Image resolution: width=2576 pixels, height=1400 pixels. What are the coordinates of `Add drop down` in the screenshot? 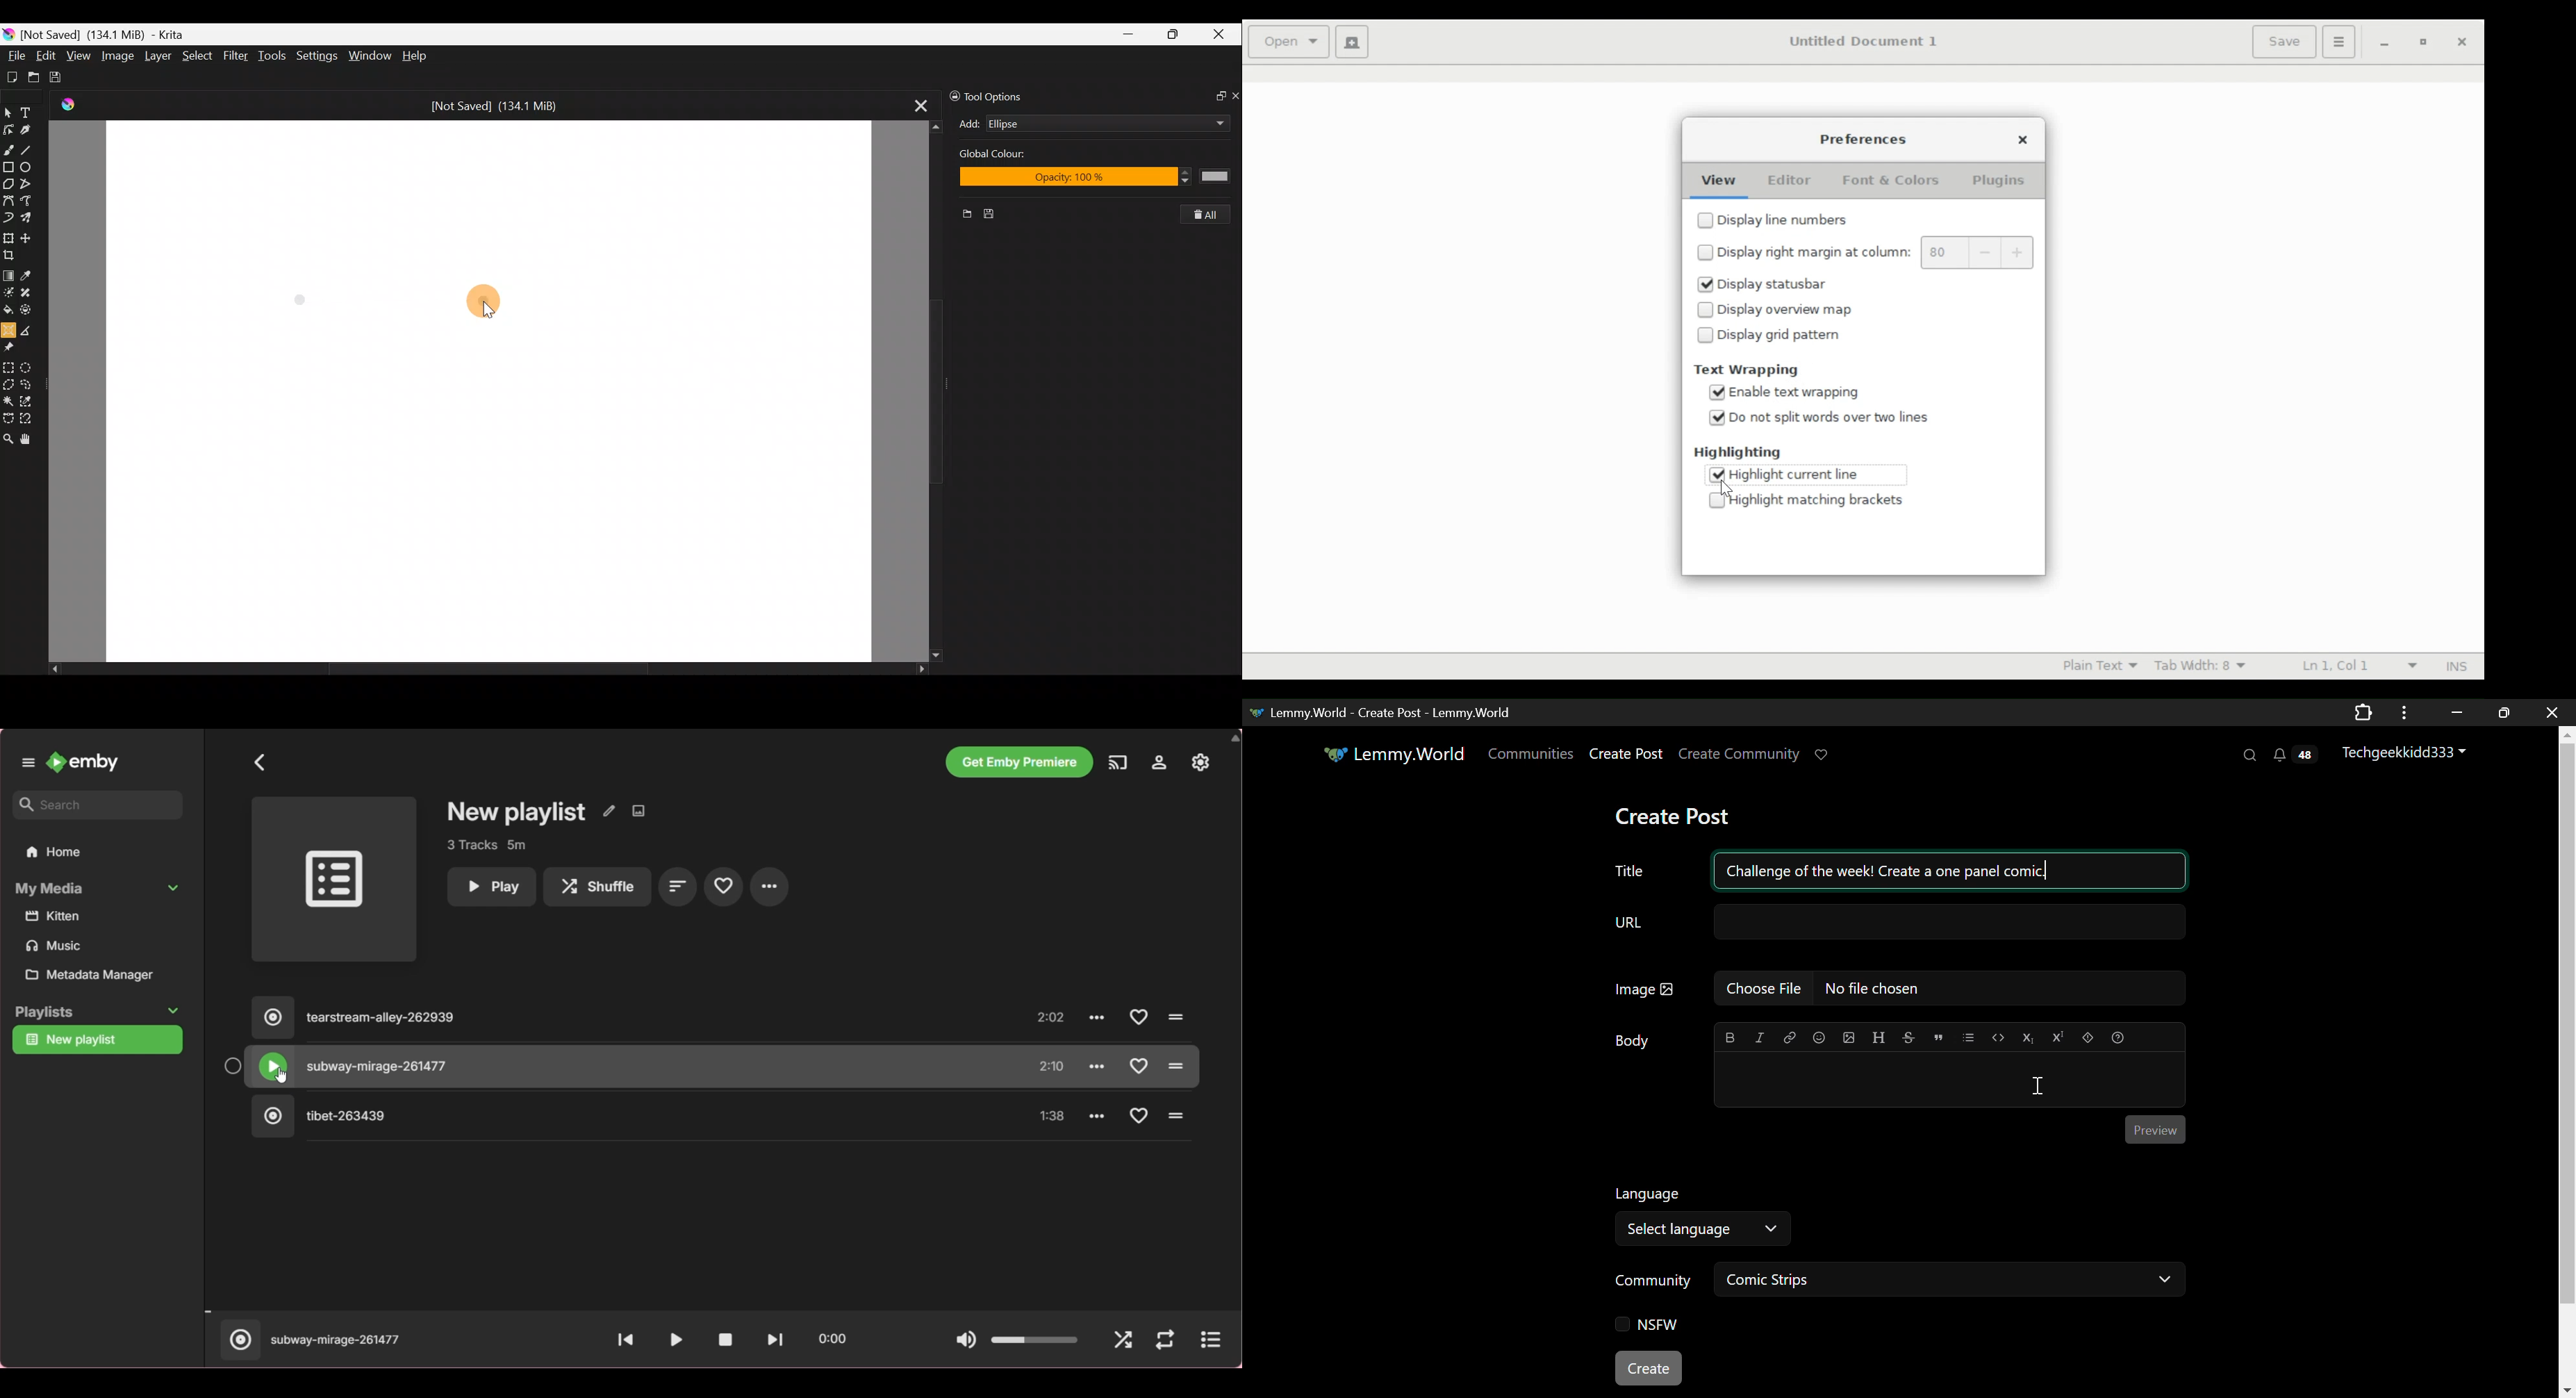 It's located at (1208, 121).